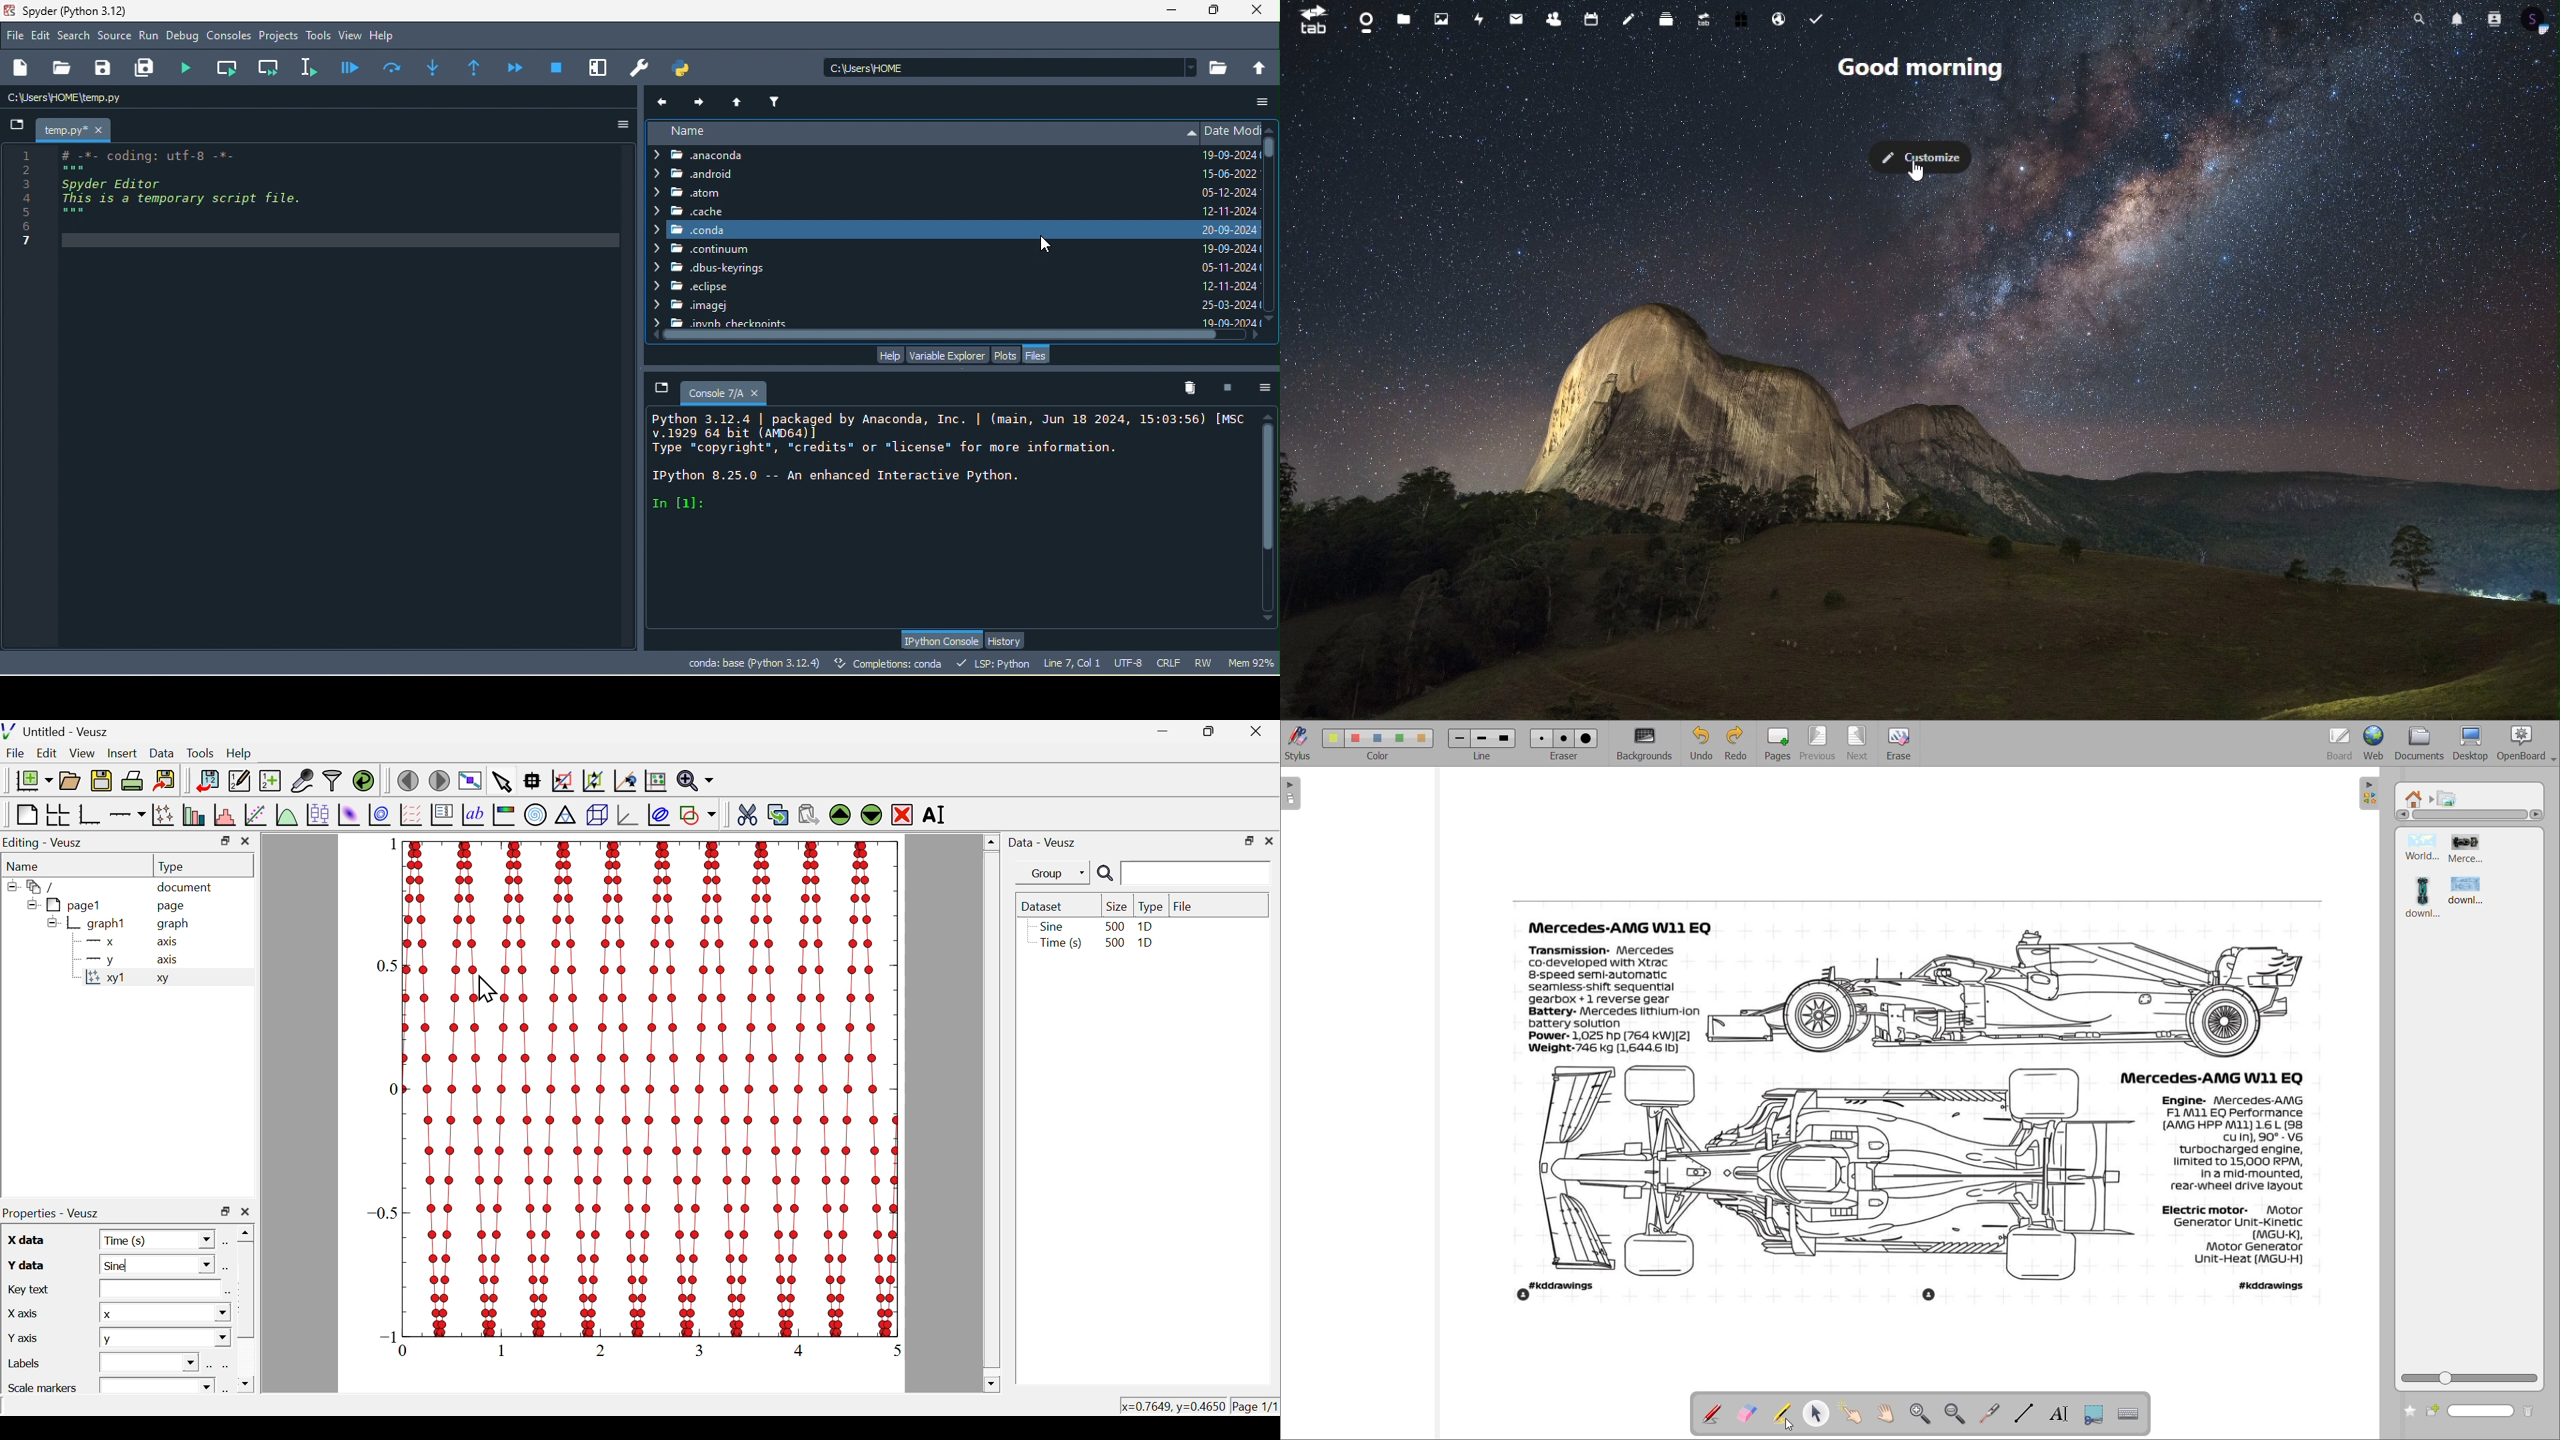 This screenshot has width=2576, height=1456. What do you see at coordinates (713, 156) in the screenshot?
I see `anaconda` at bounding box center [713, 156].